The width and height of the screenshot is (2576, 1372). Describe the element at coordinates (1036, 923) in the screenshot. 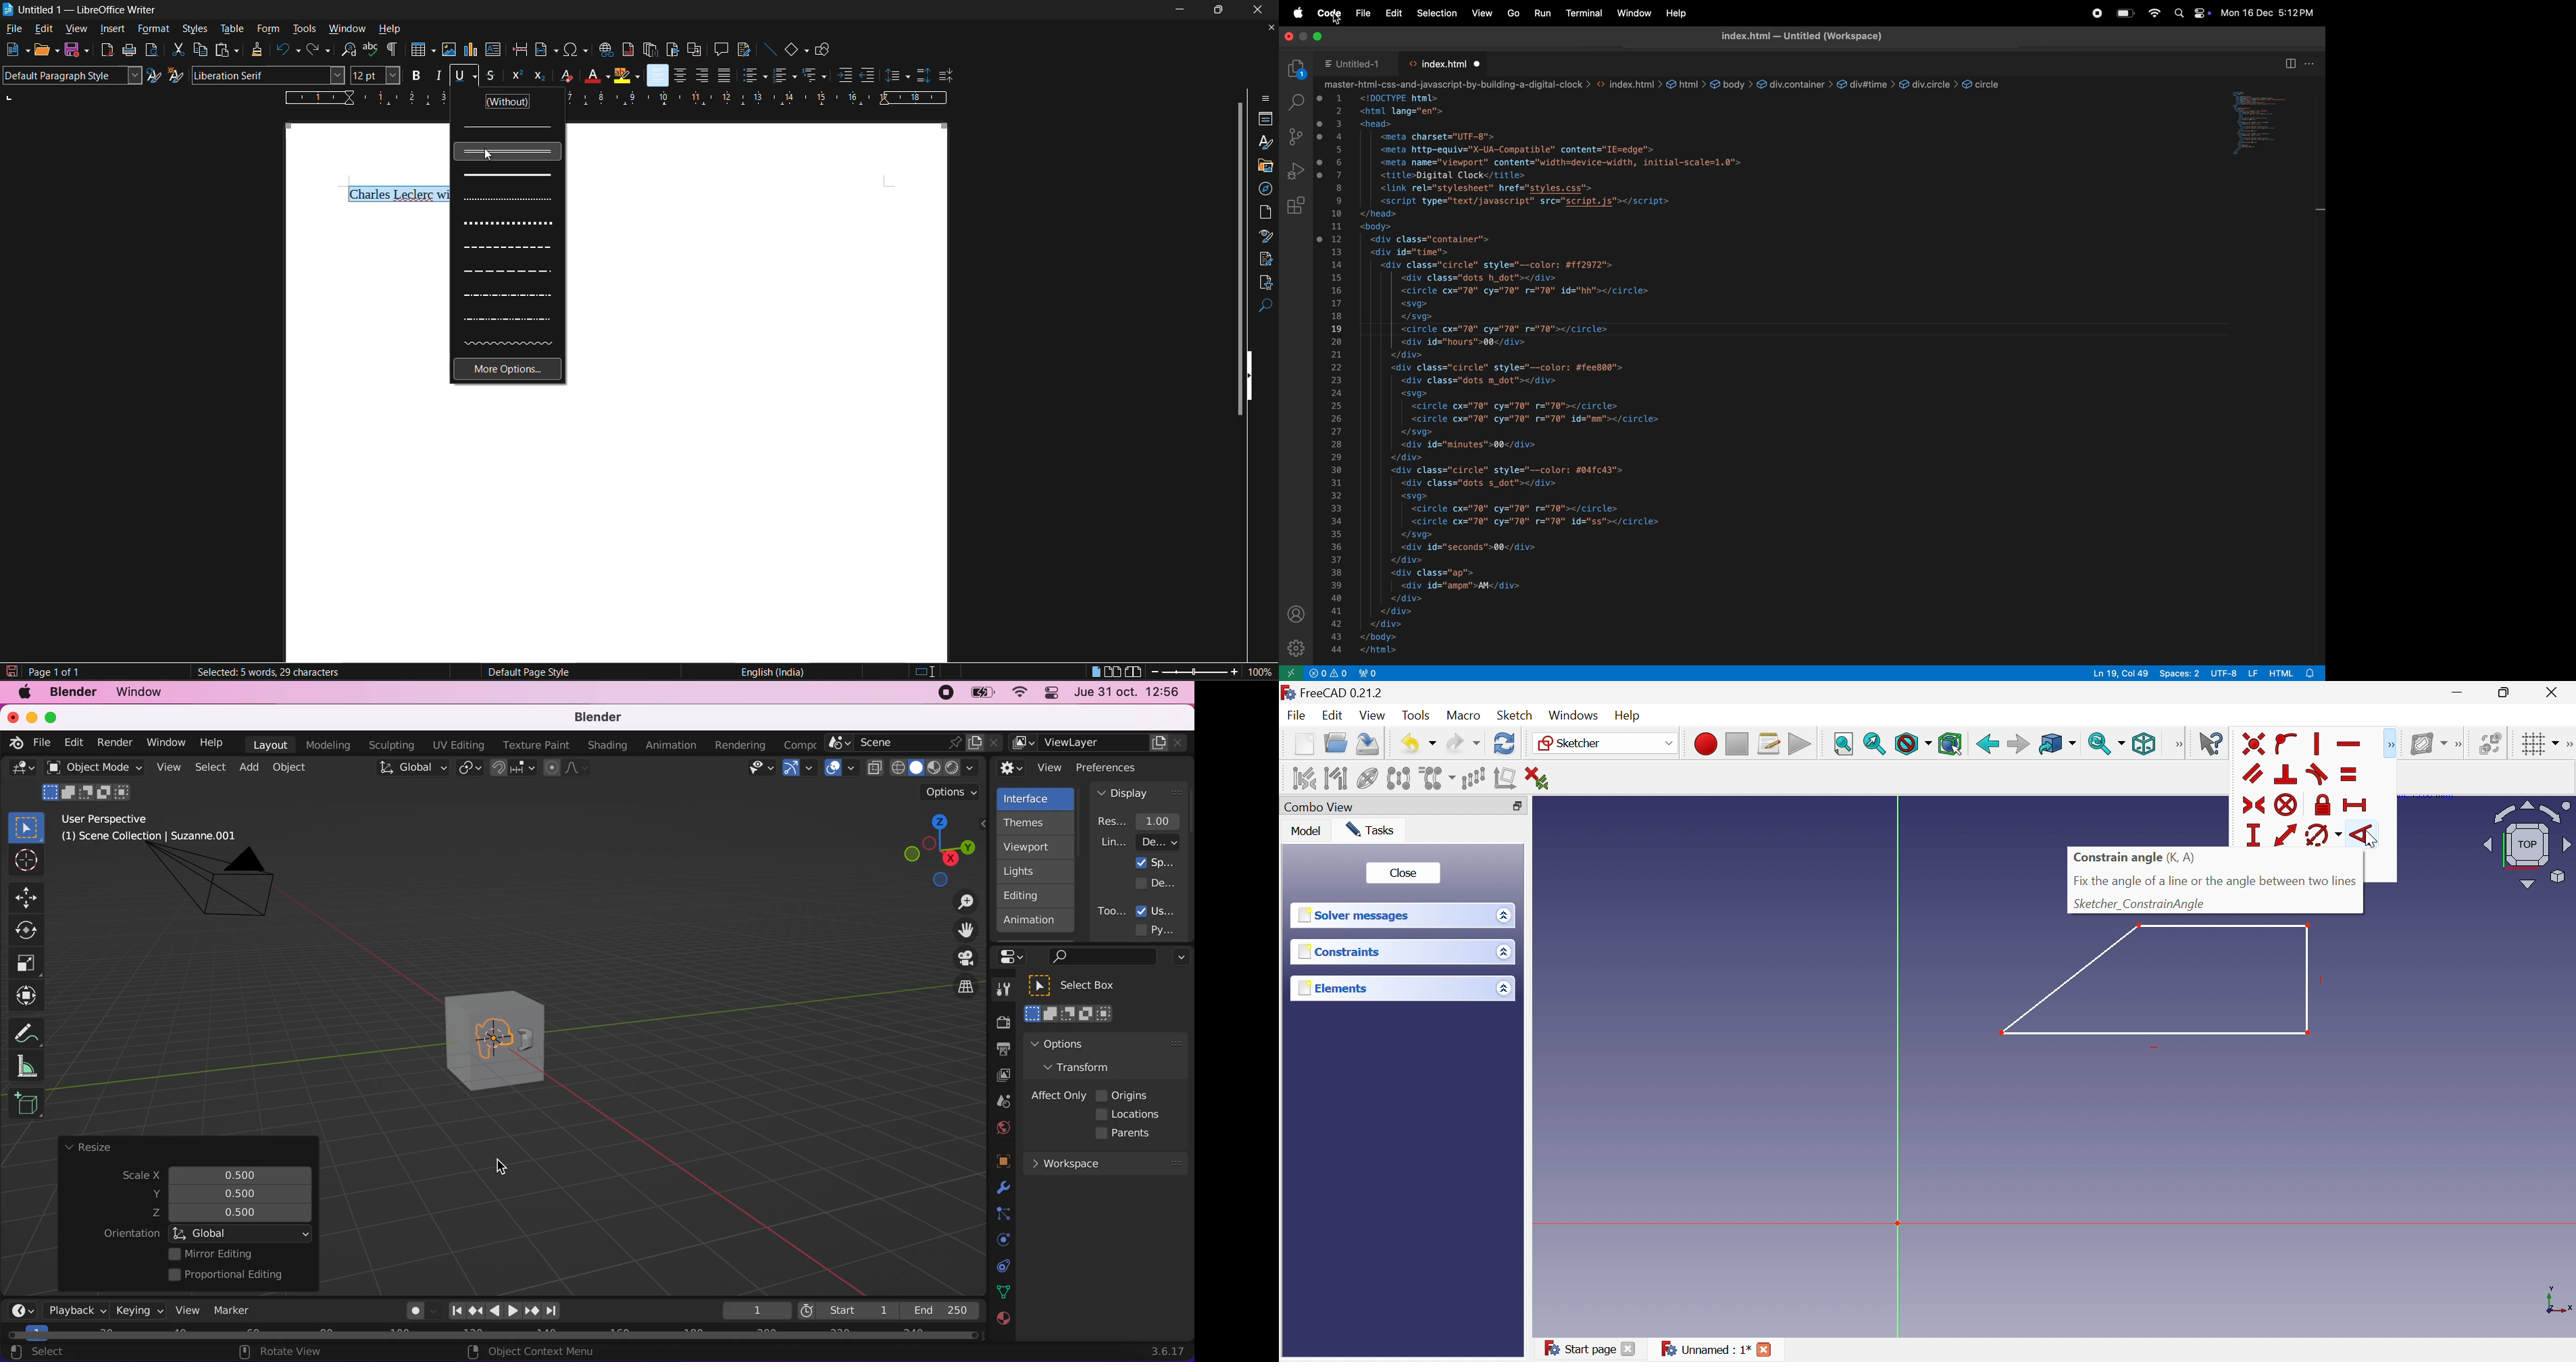

I see `animation` at that location.